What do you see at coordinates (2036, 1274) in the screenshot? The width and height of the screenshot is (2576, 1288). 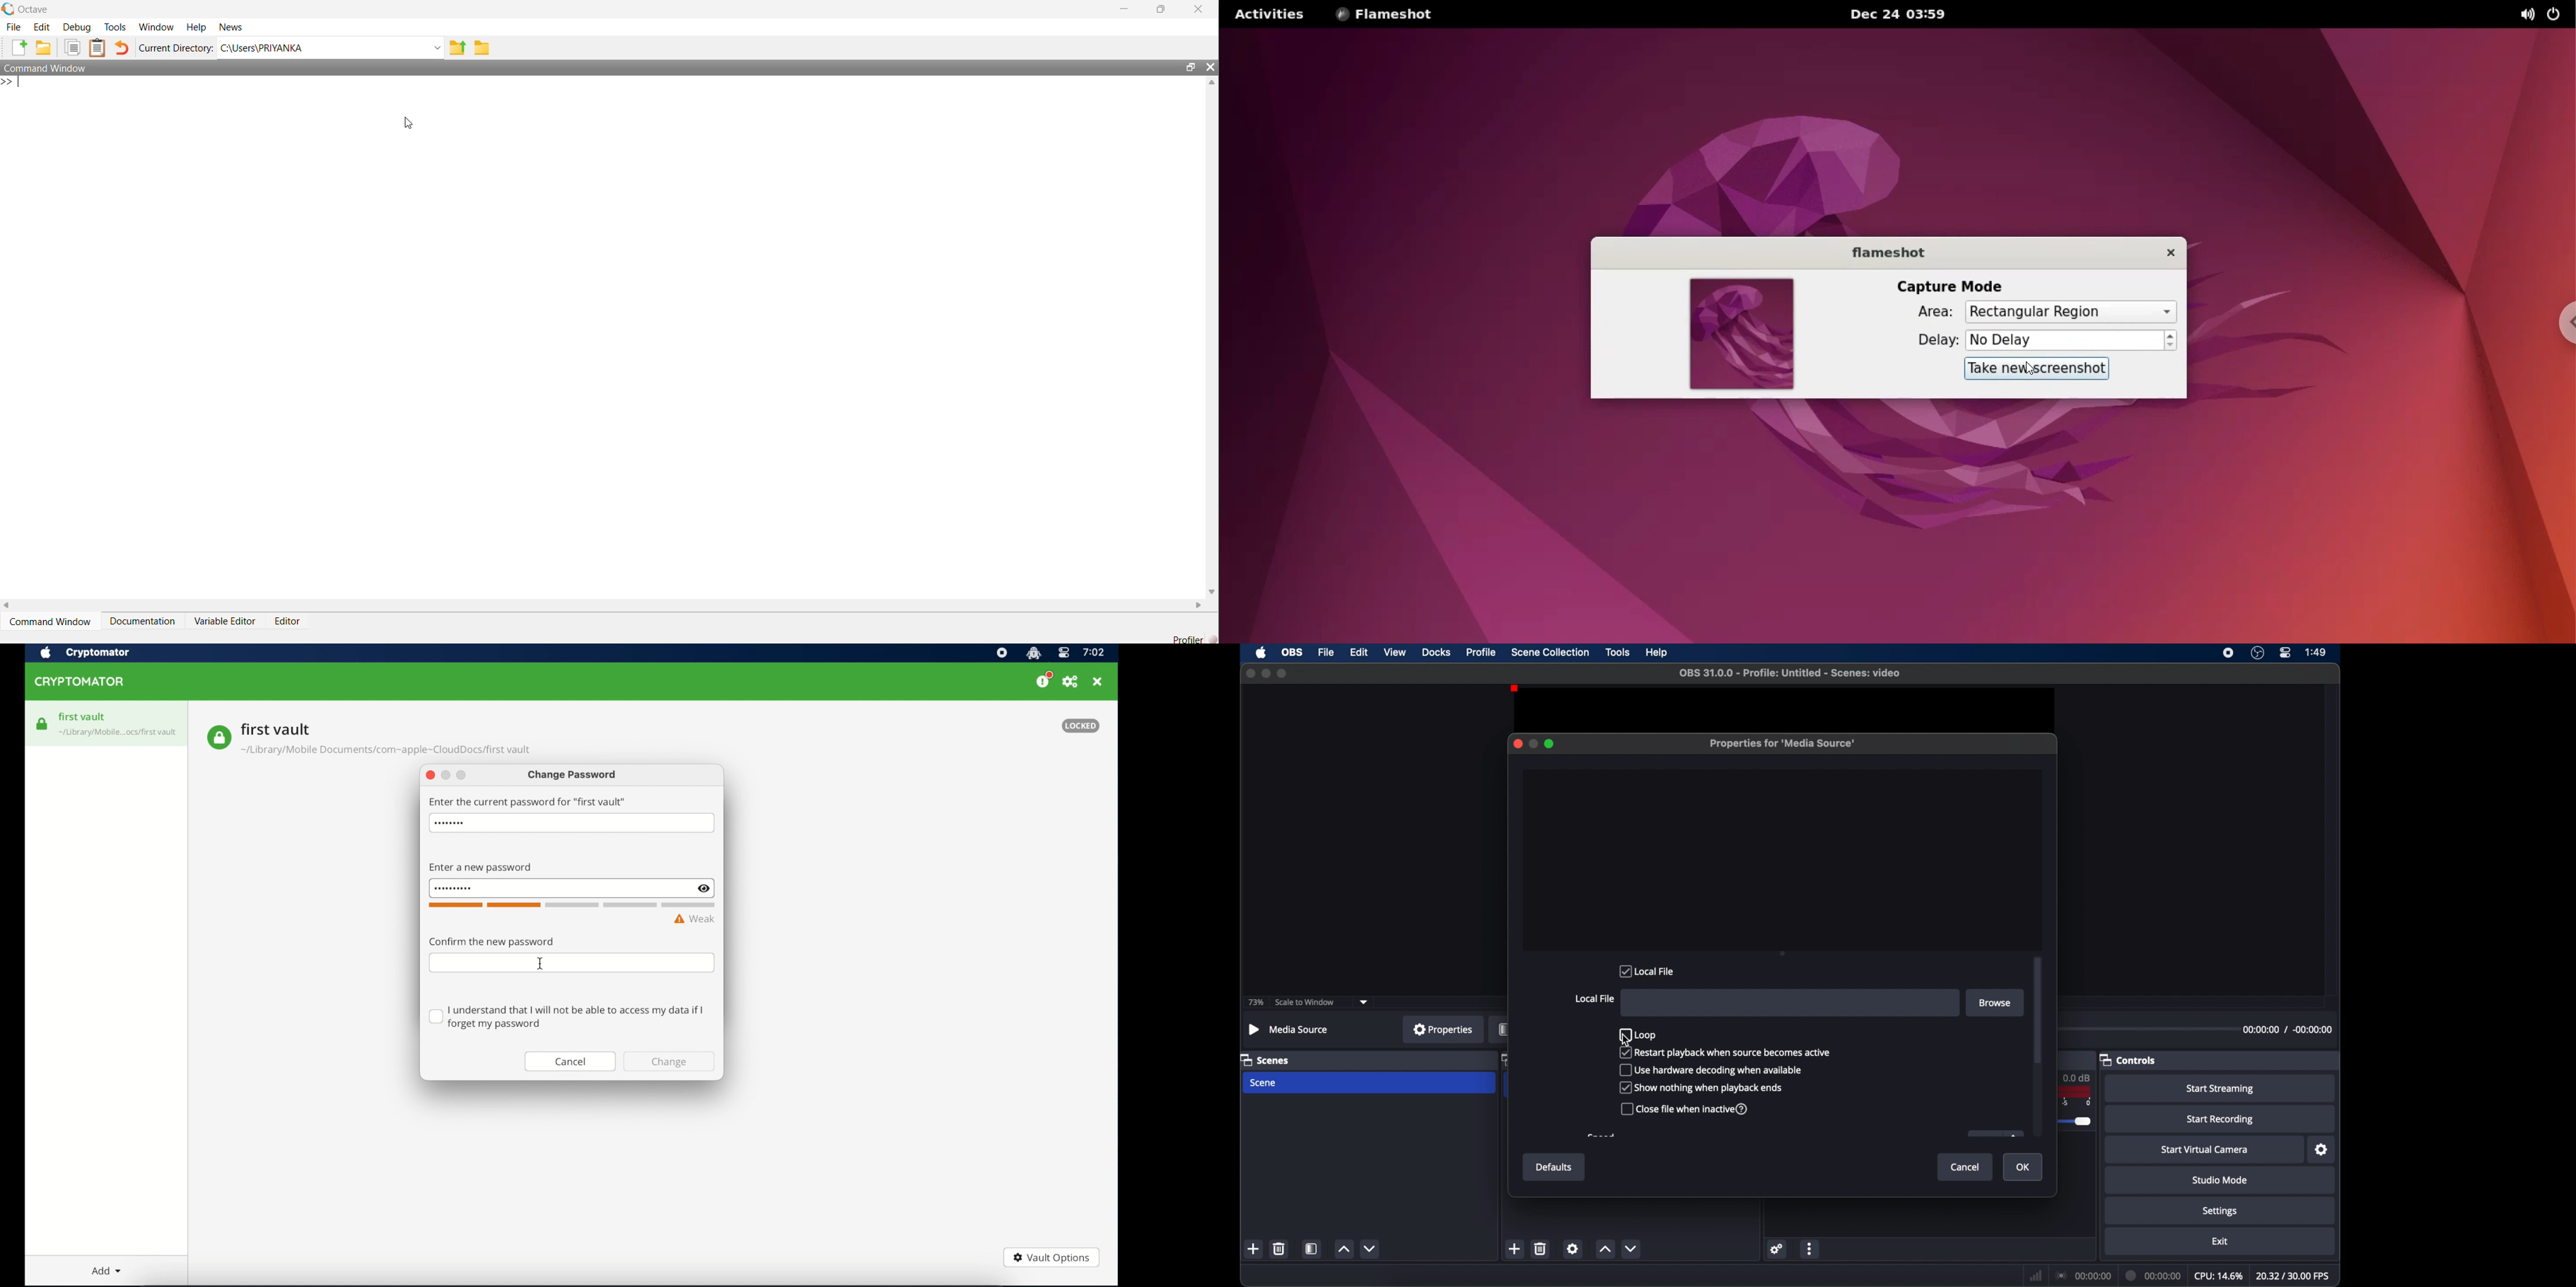 I see `network` at bounding box center [2036, 1274].